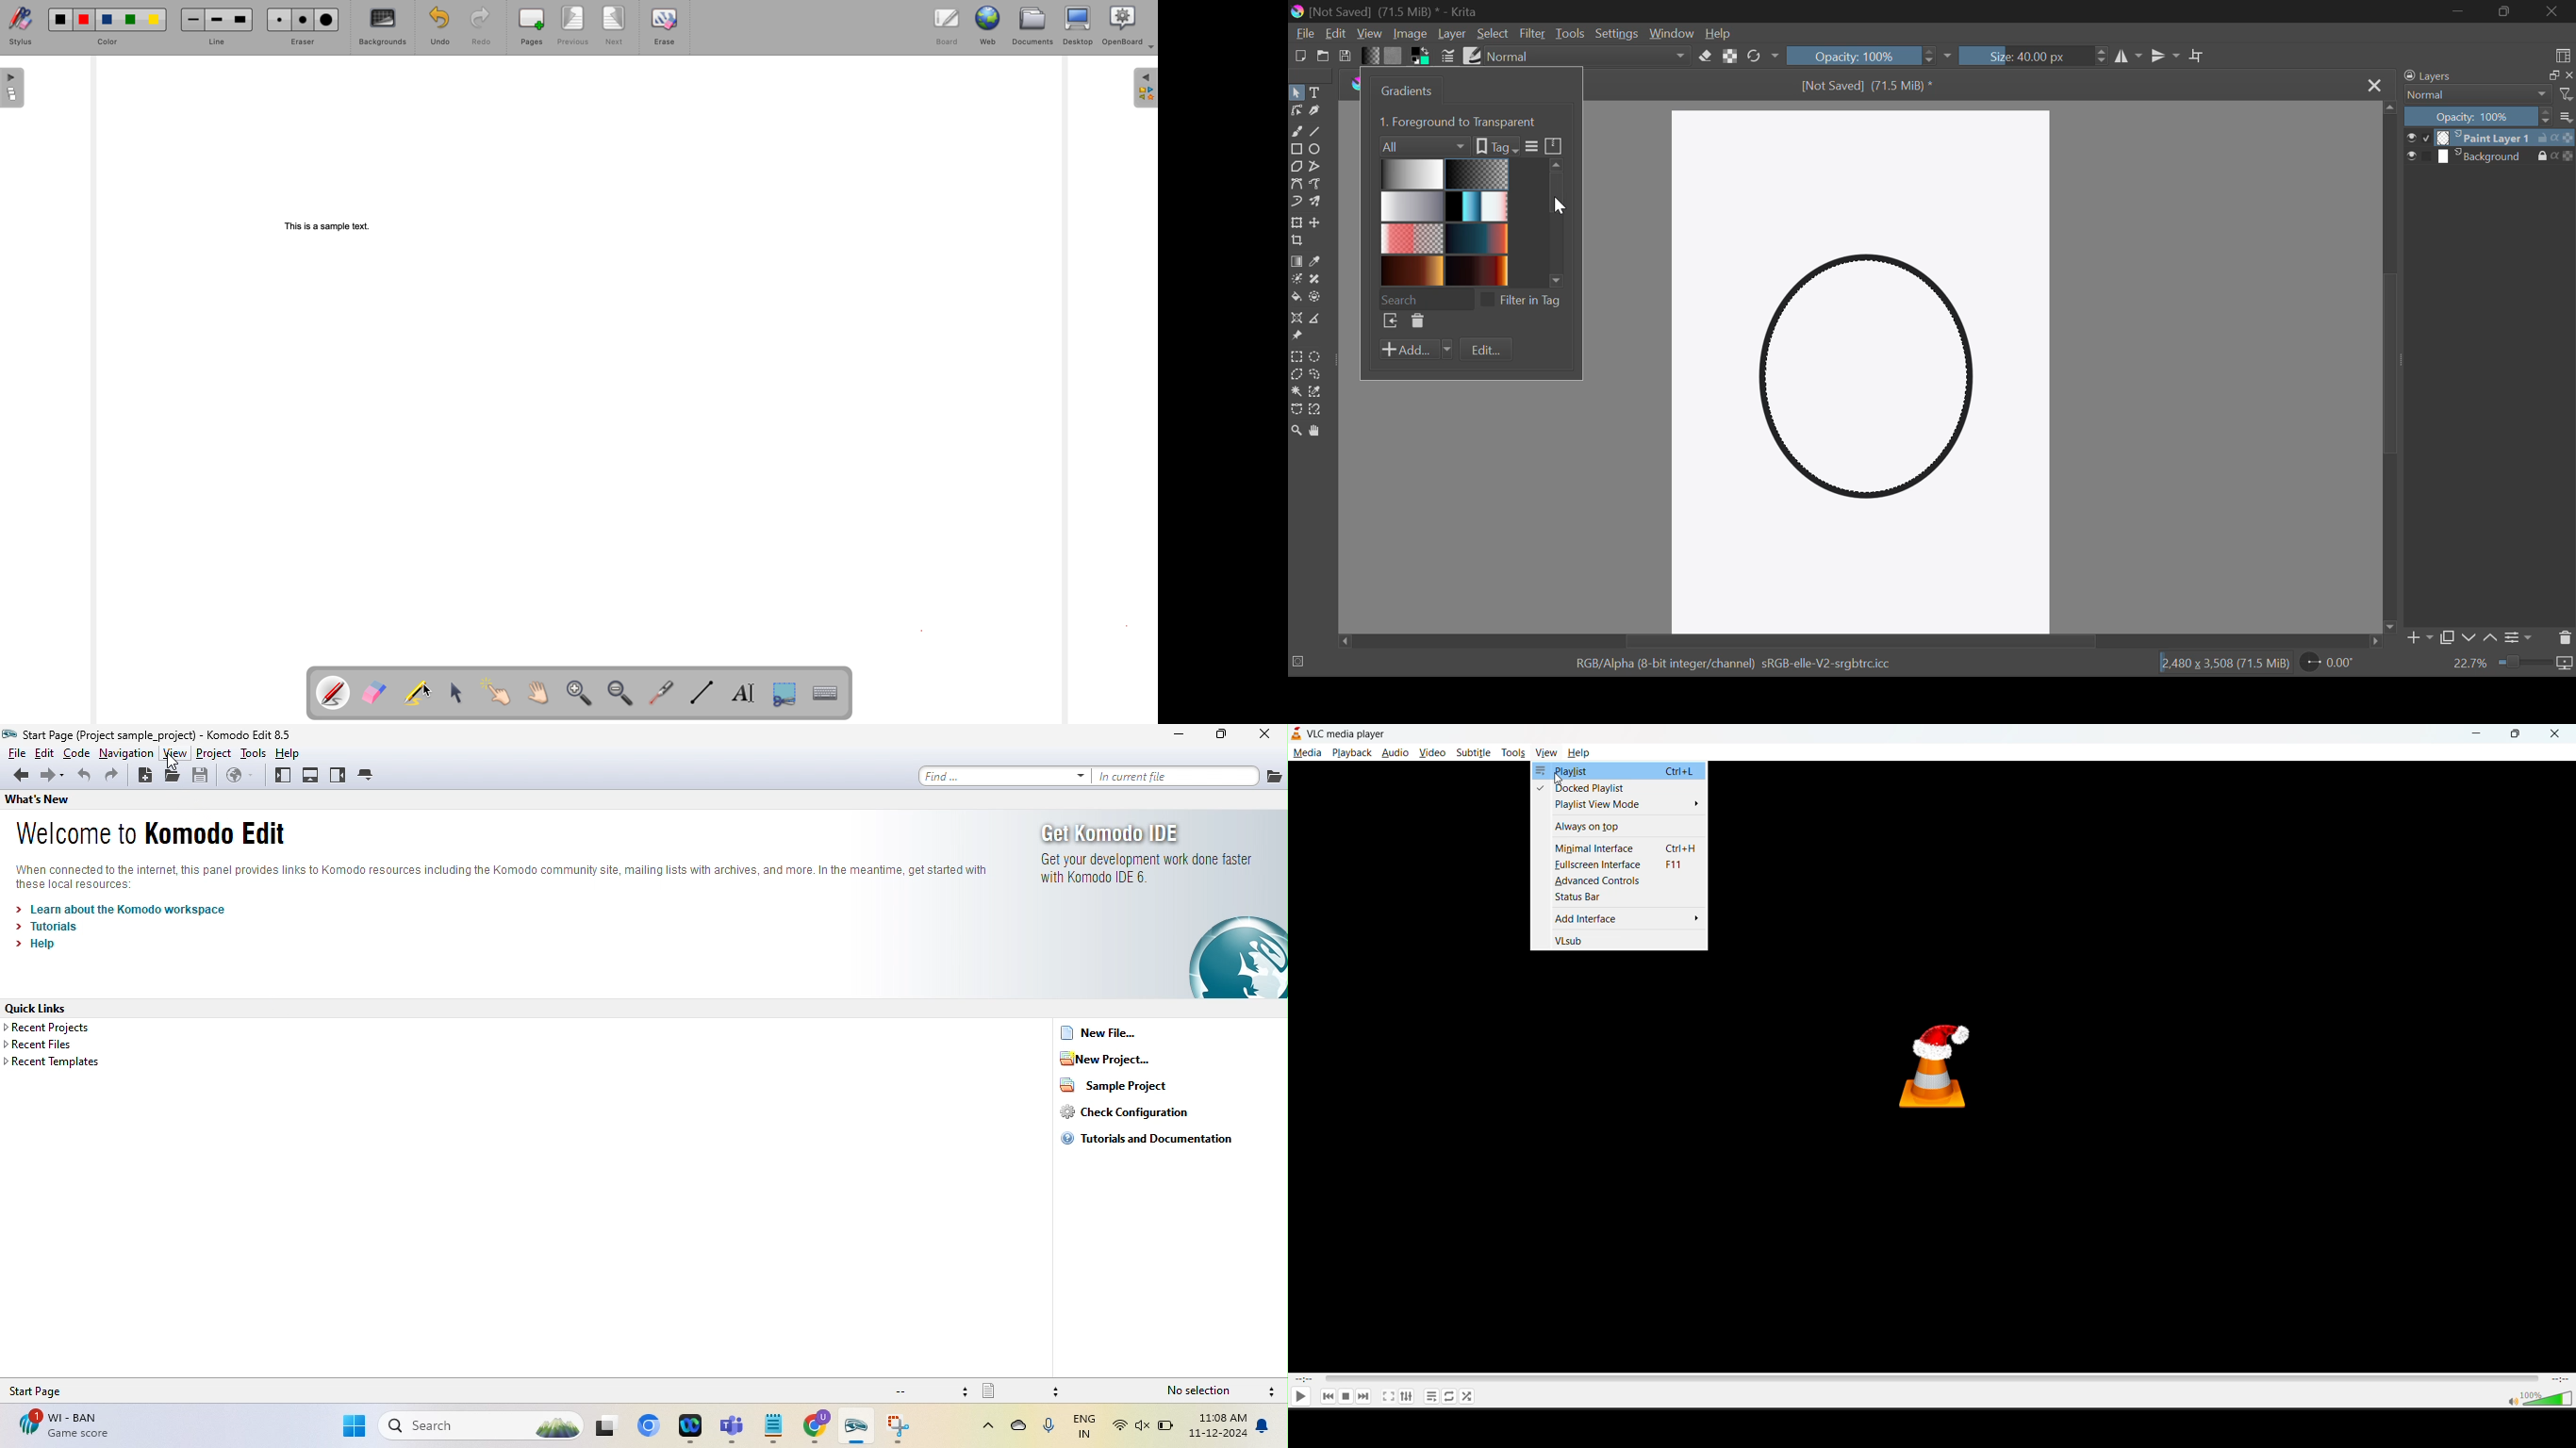 Image resolution: width=2576 pixels, height=1456 pixels. Describe the element at coordinates (1297, 93) in the screenshot. I see `Select` at that location.